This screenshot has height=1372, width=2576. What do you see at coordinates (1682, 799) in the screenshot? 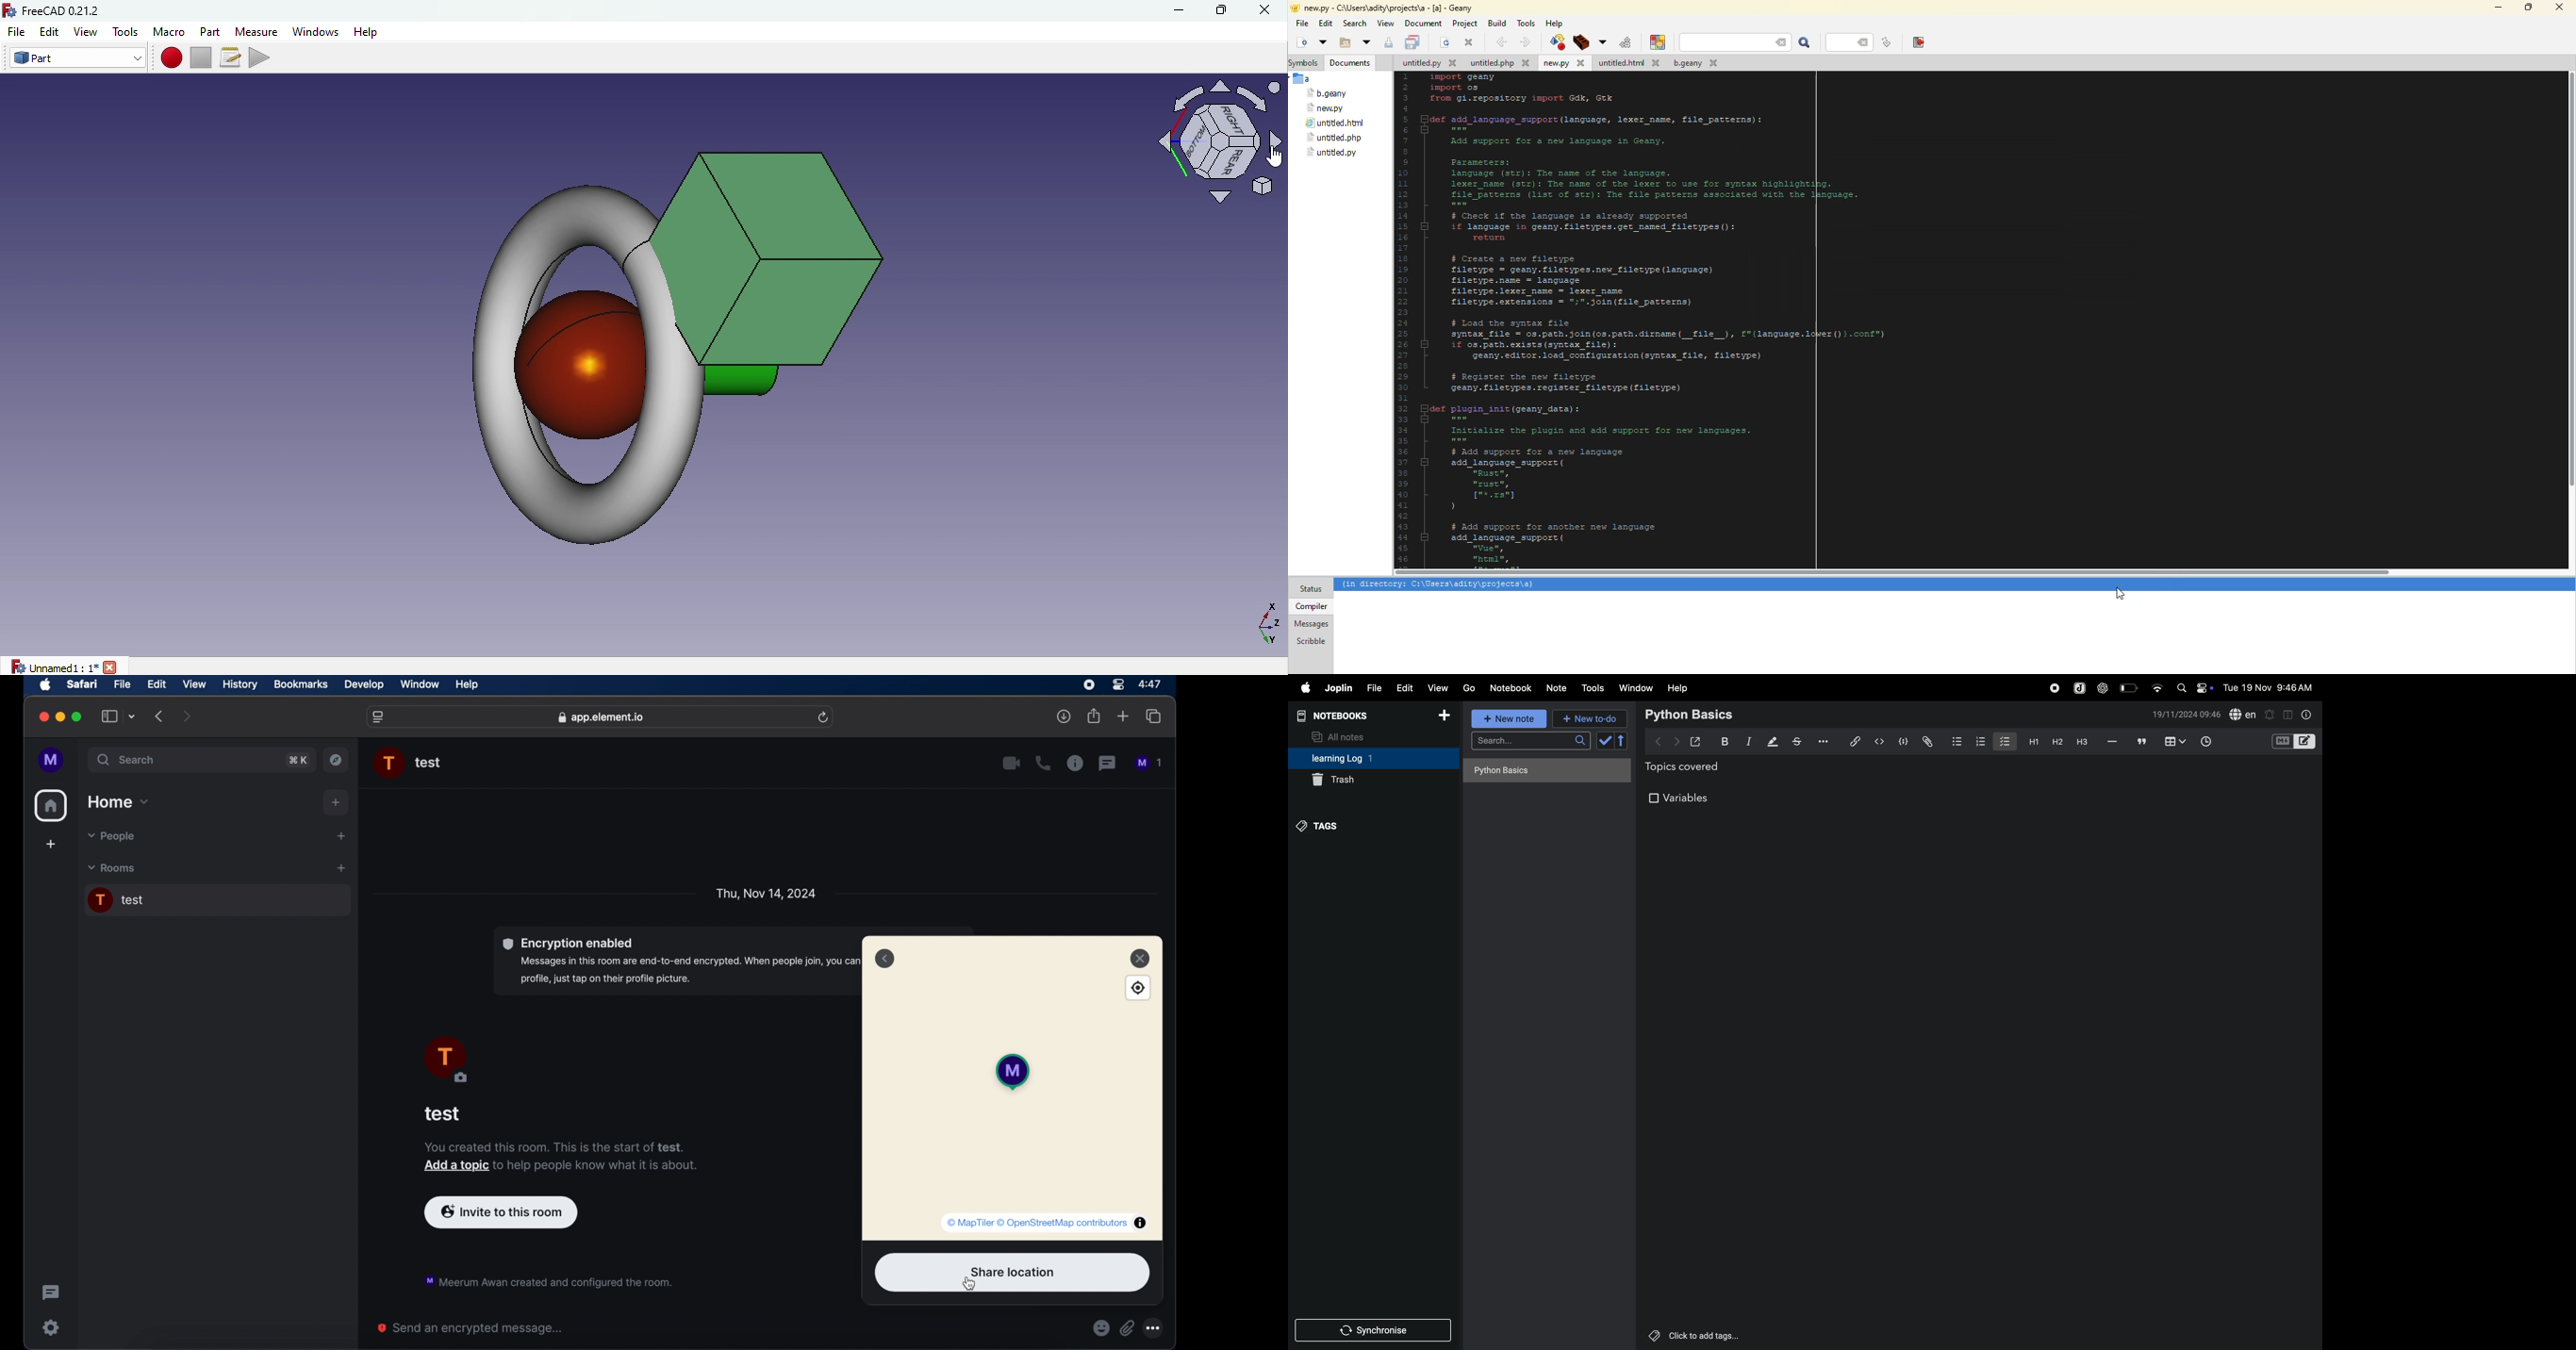
I see `variables` at bounding box center [1682, 799].